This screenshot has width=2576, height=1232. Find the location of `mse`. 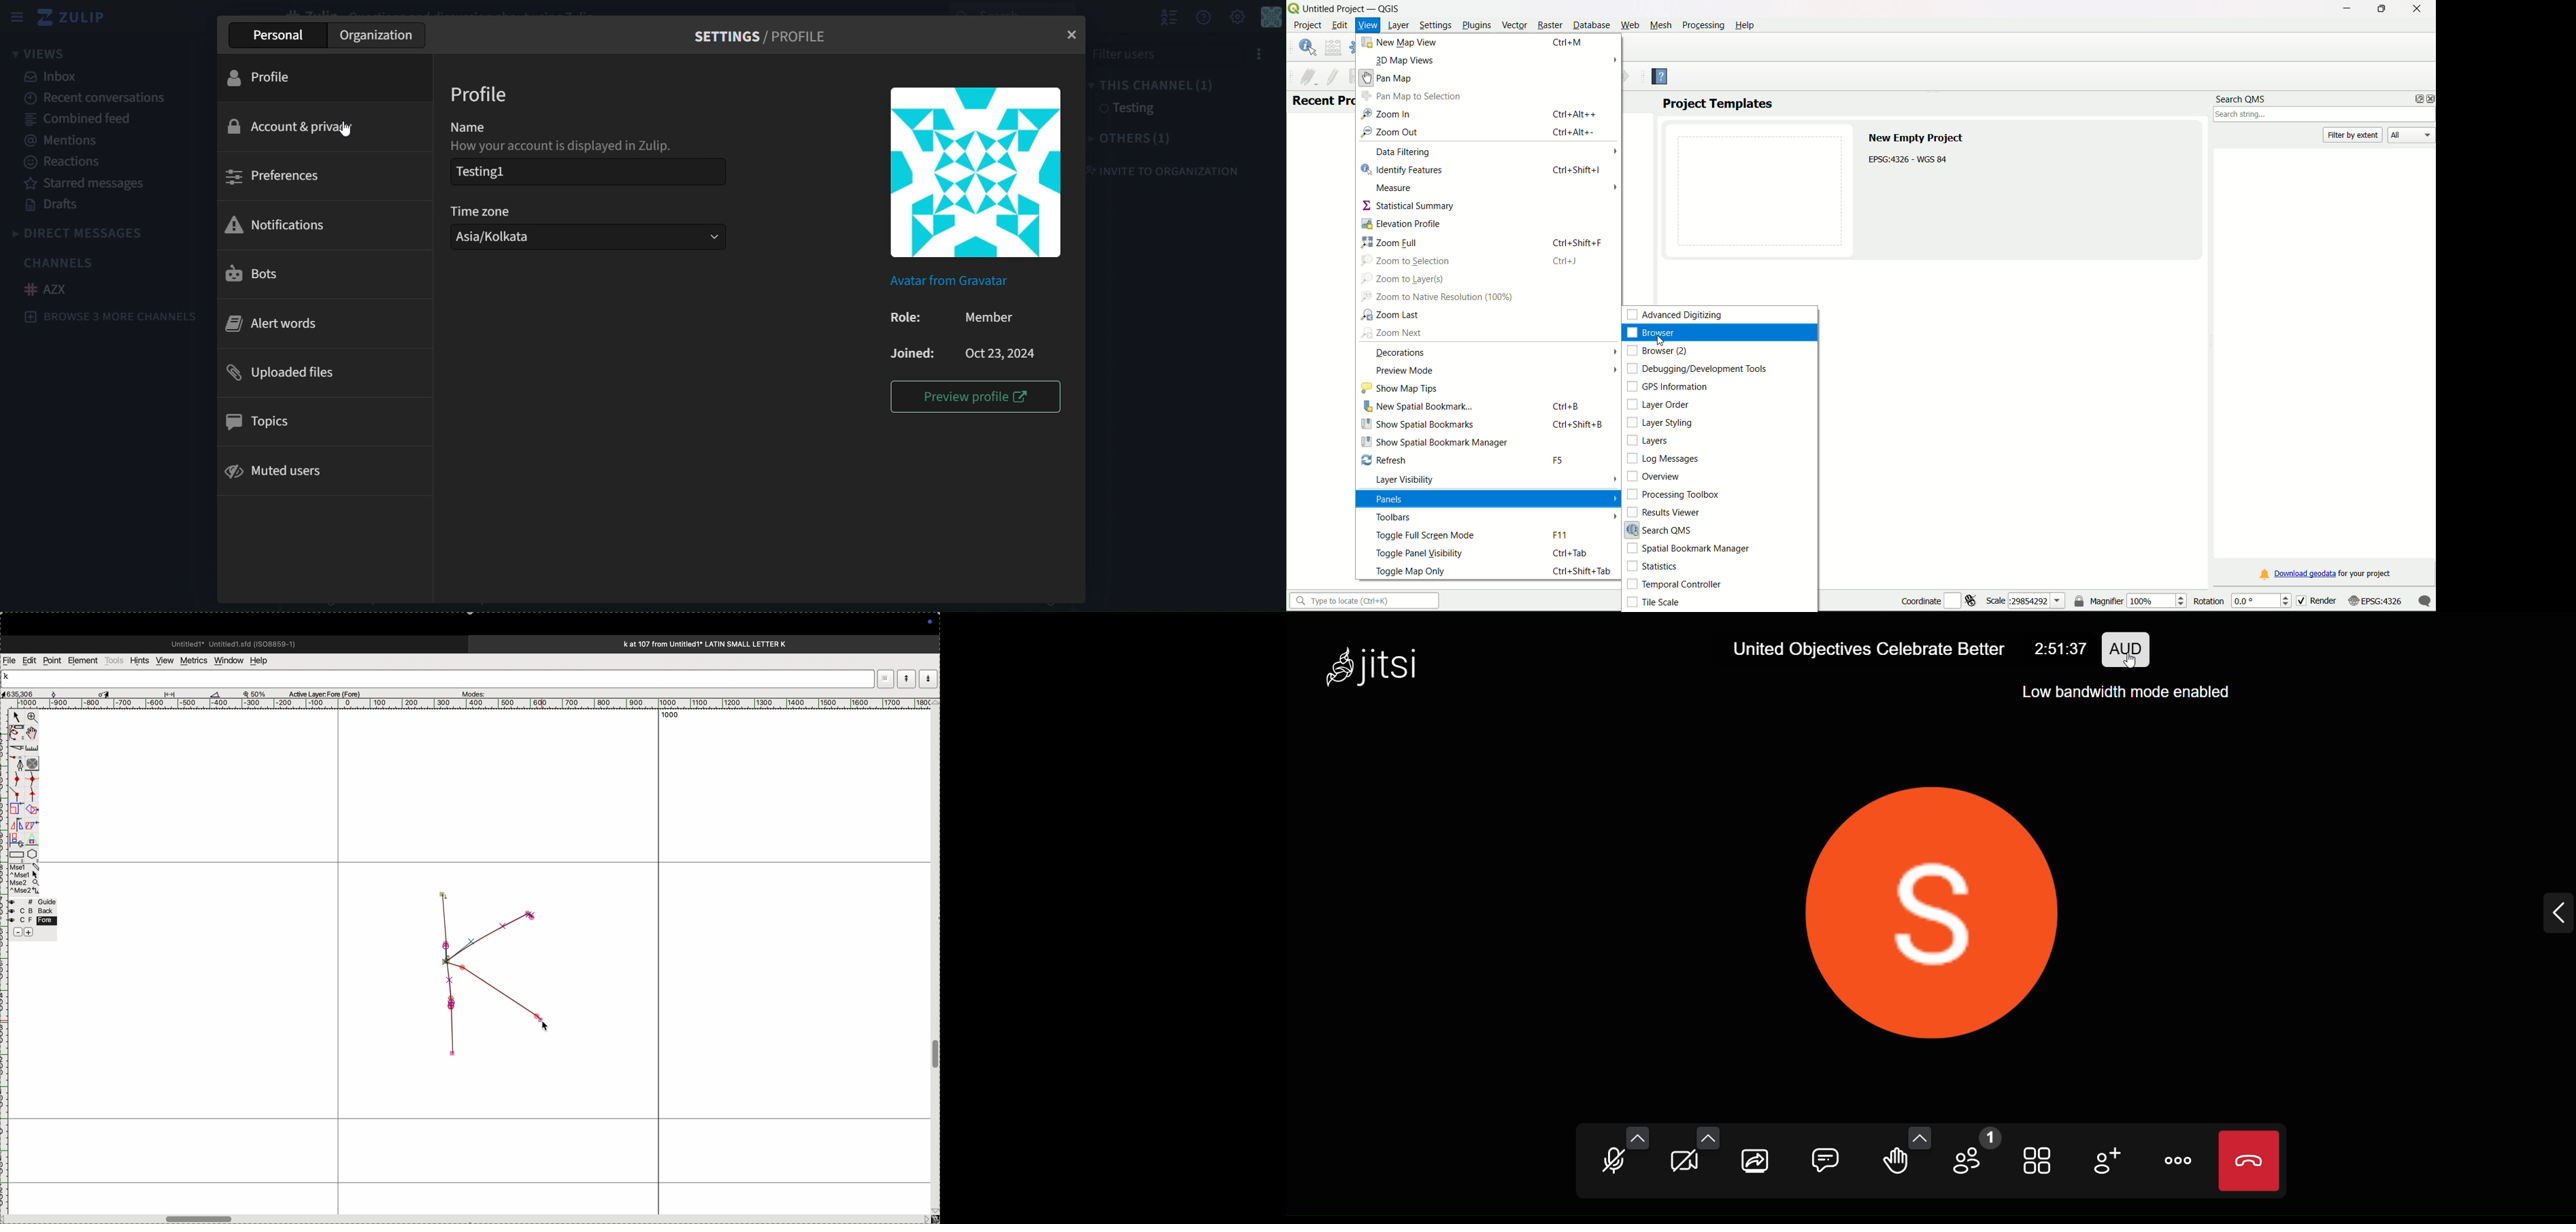

mse is located at coordinates (25, 879).